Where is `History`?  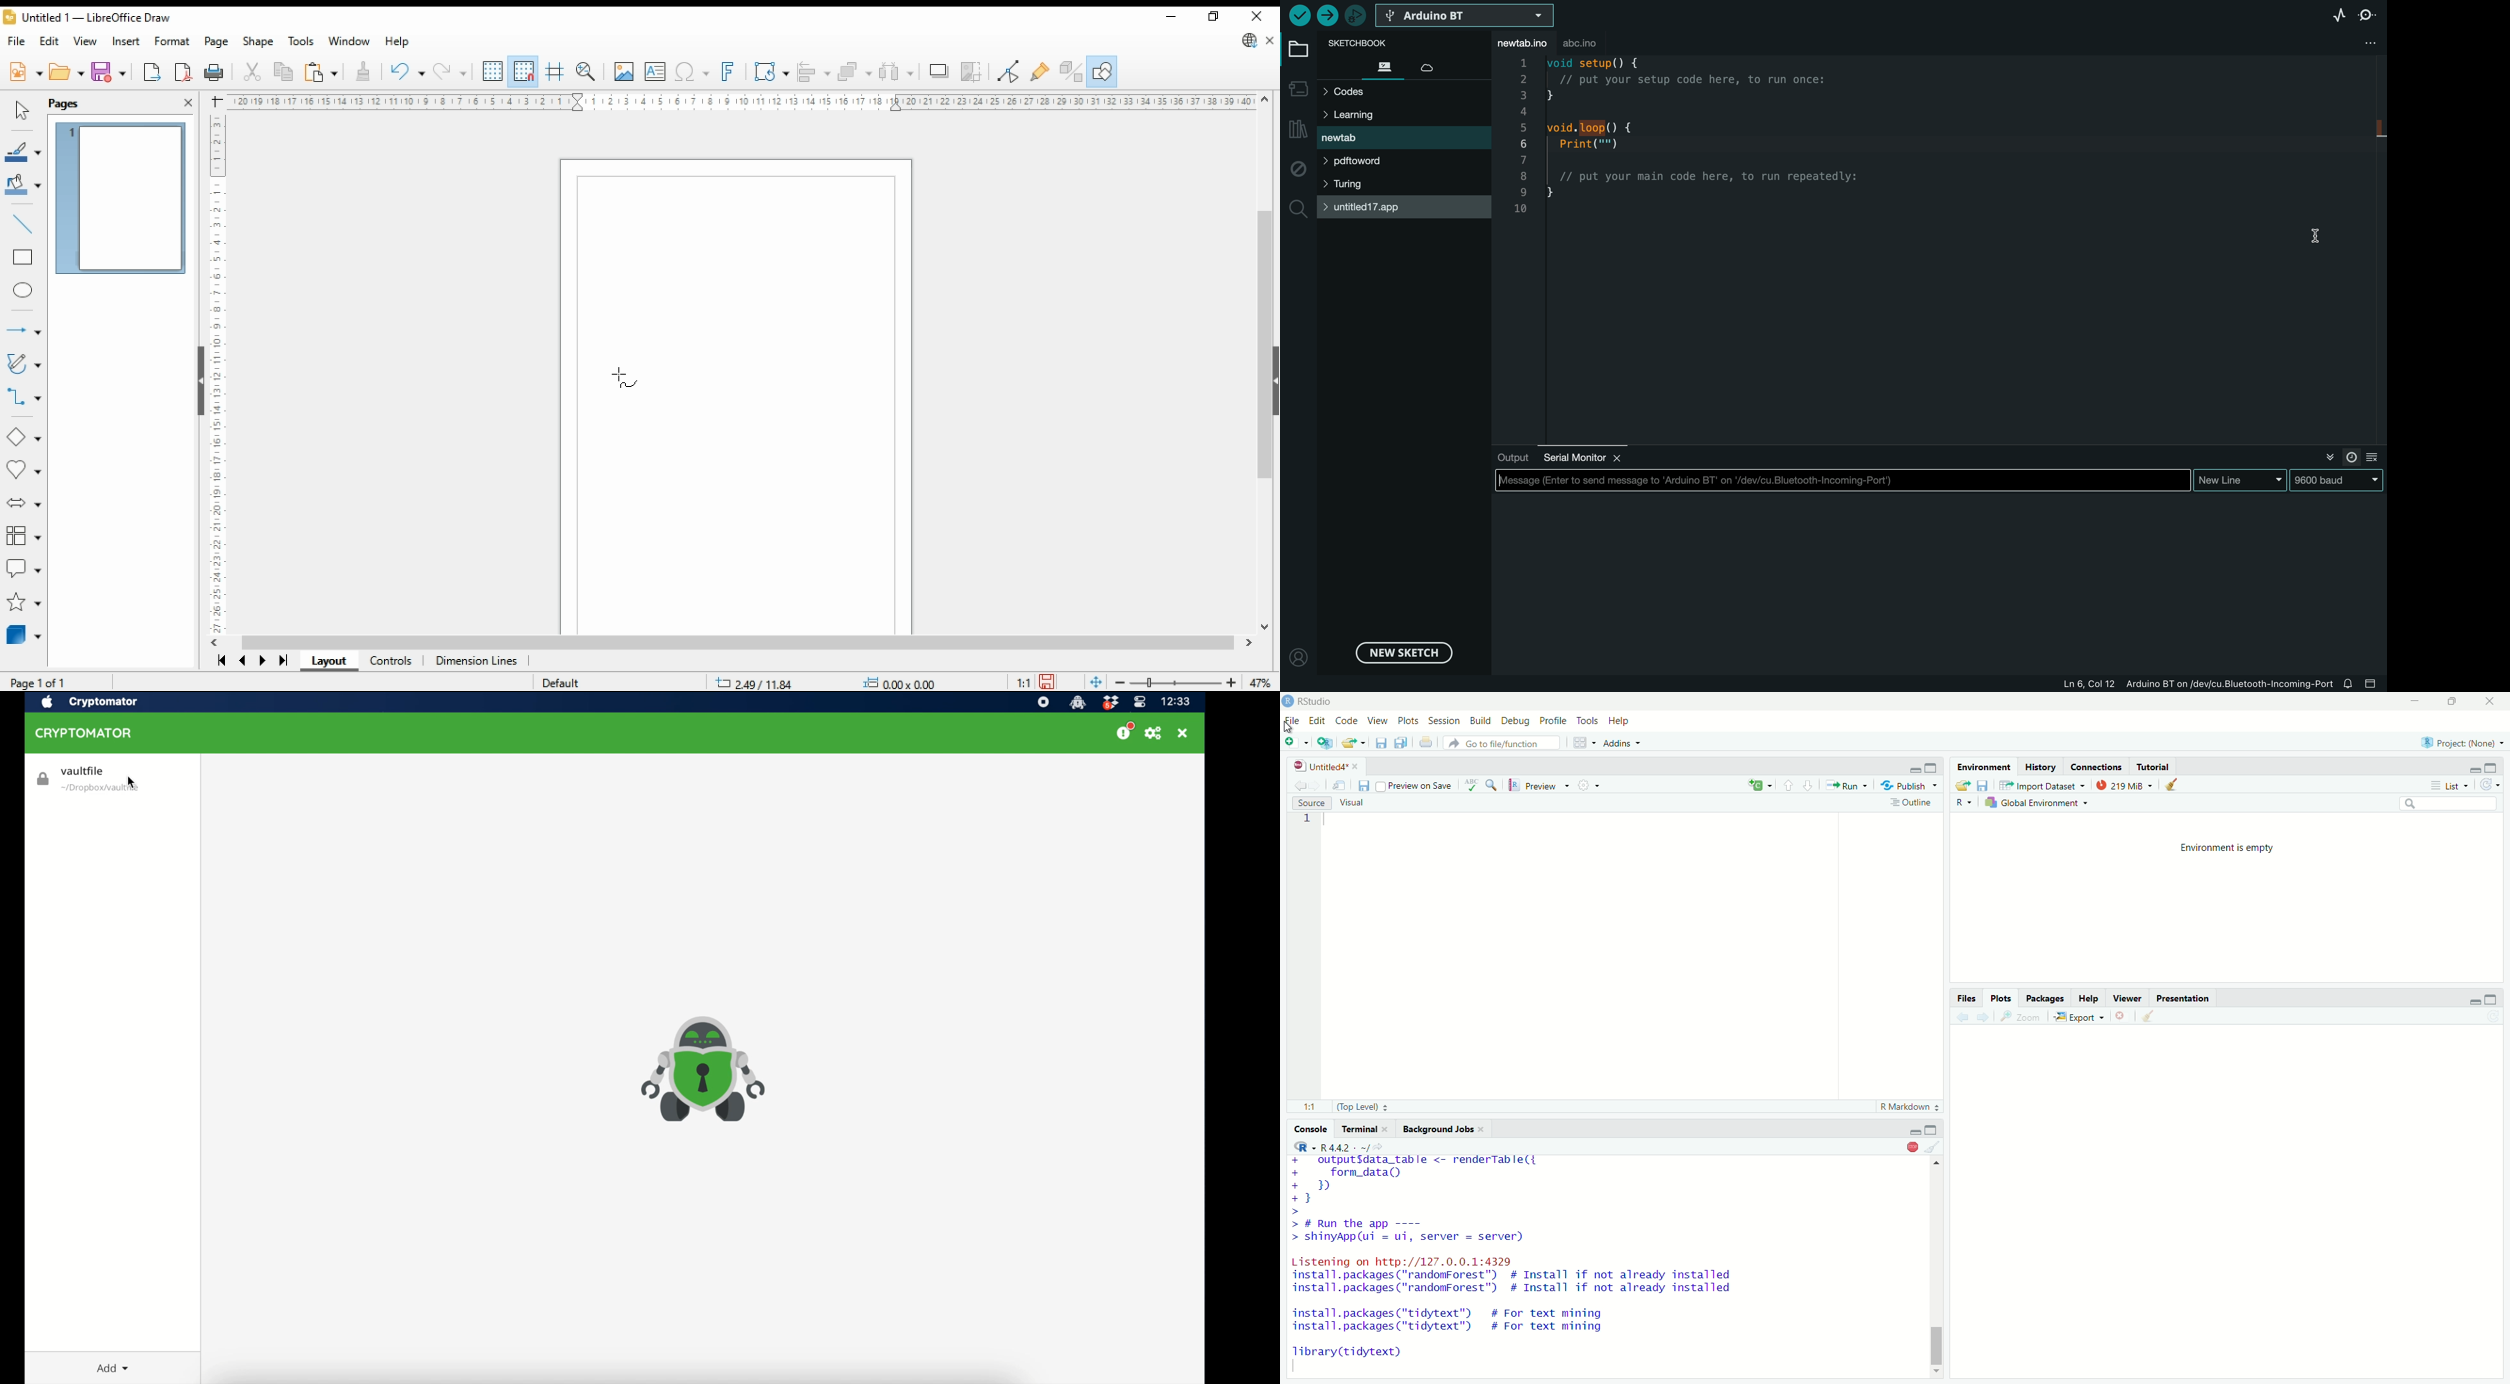
History is located at coordinates (2040, 766).